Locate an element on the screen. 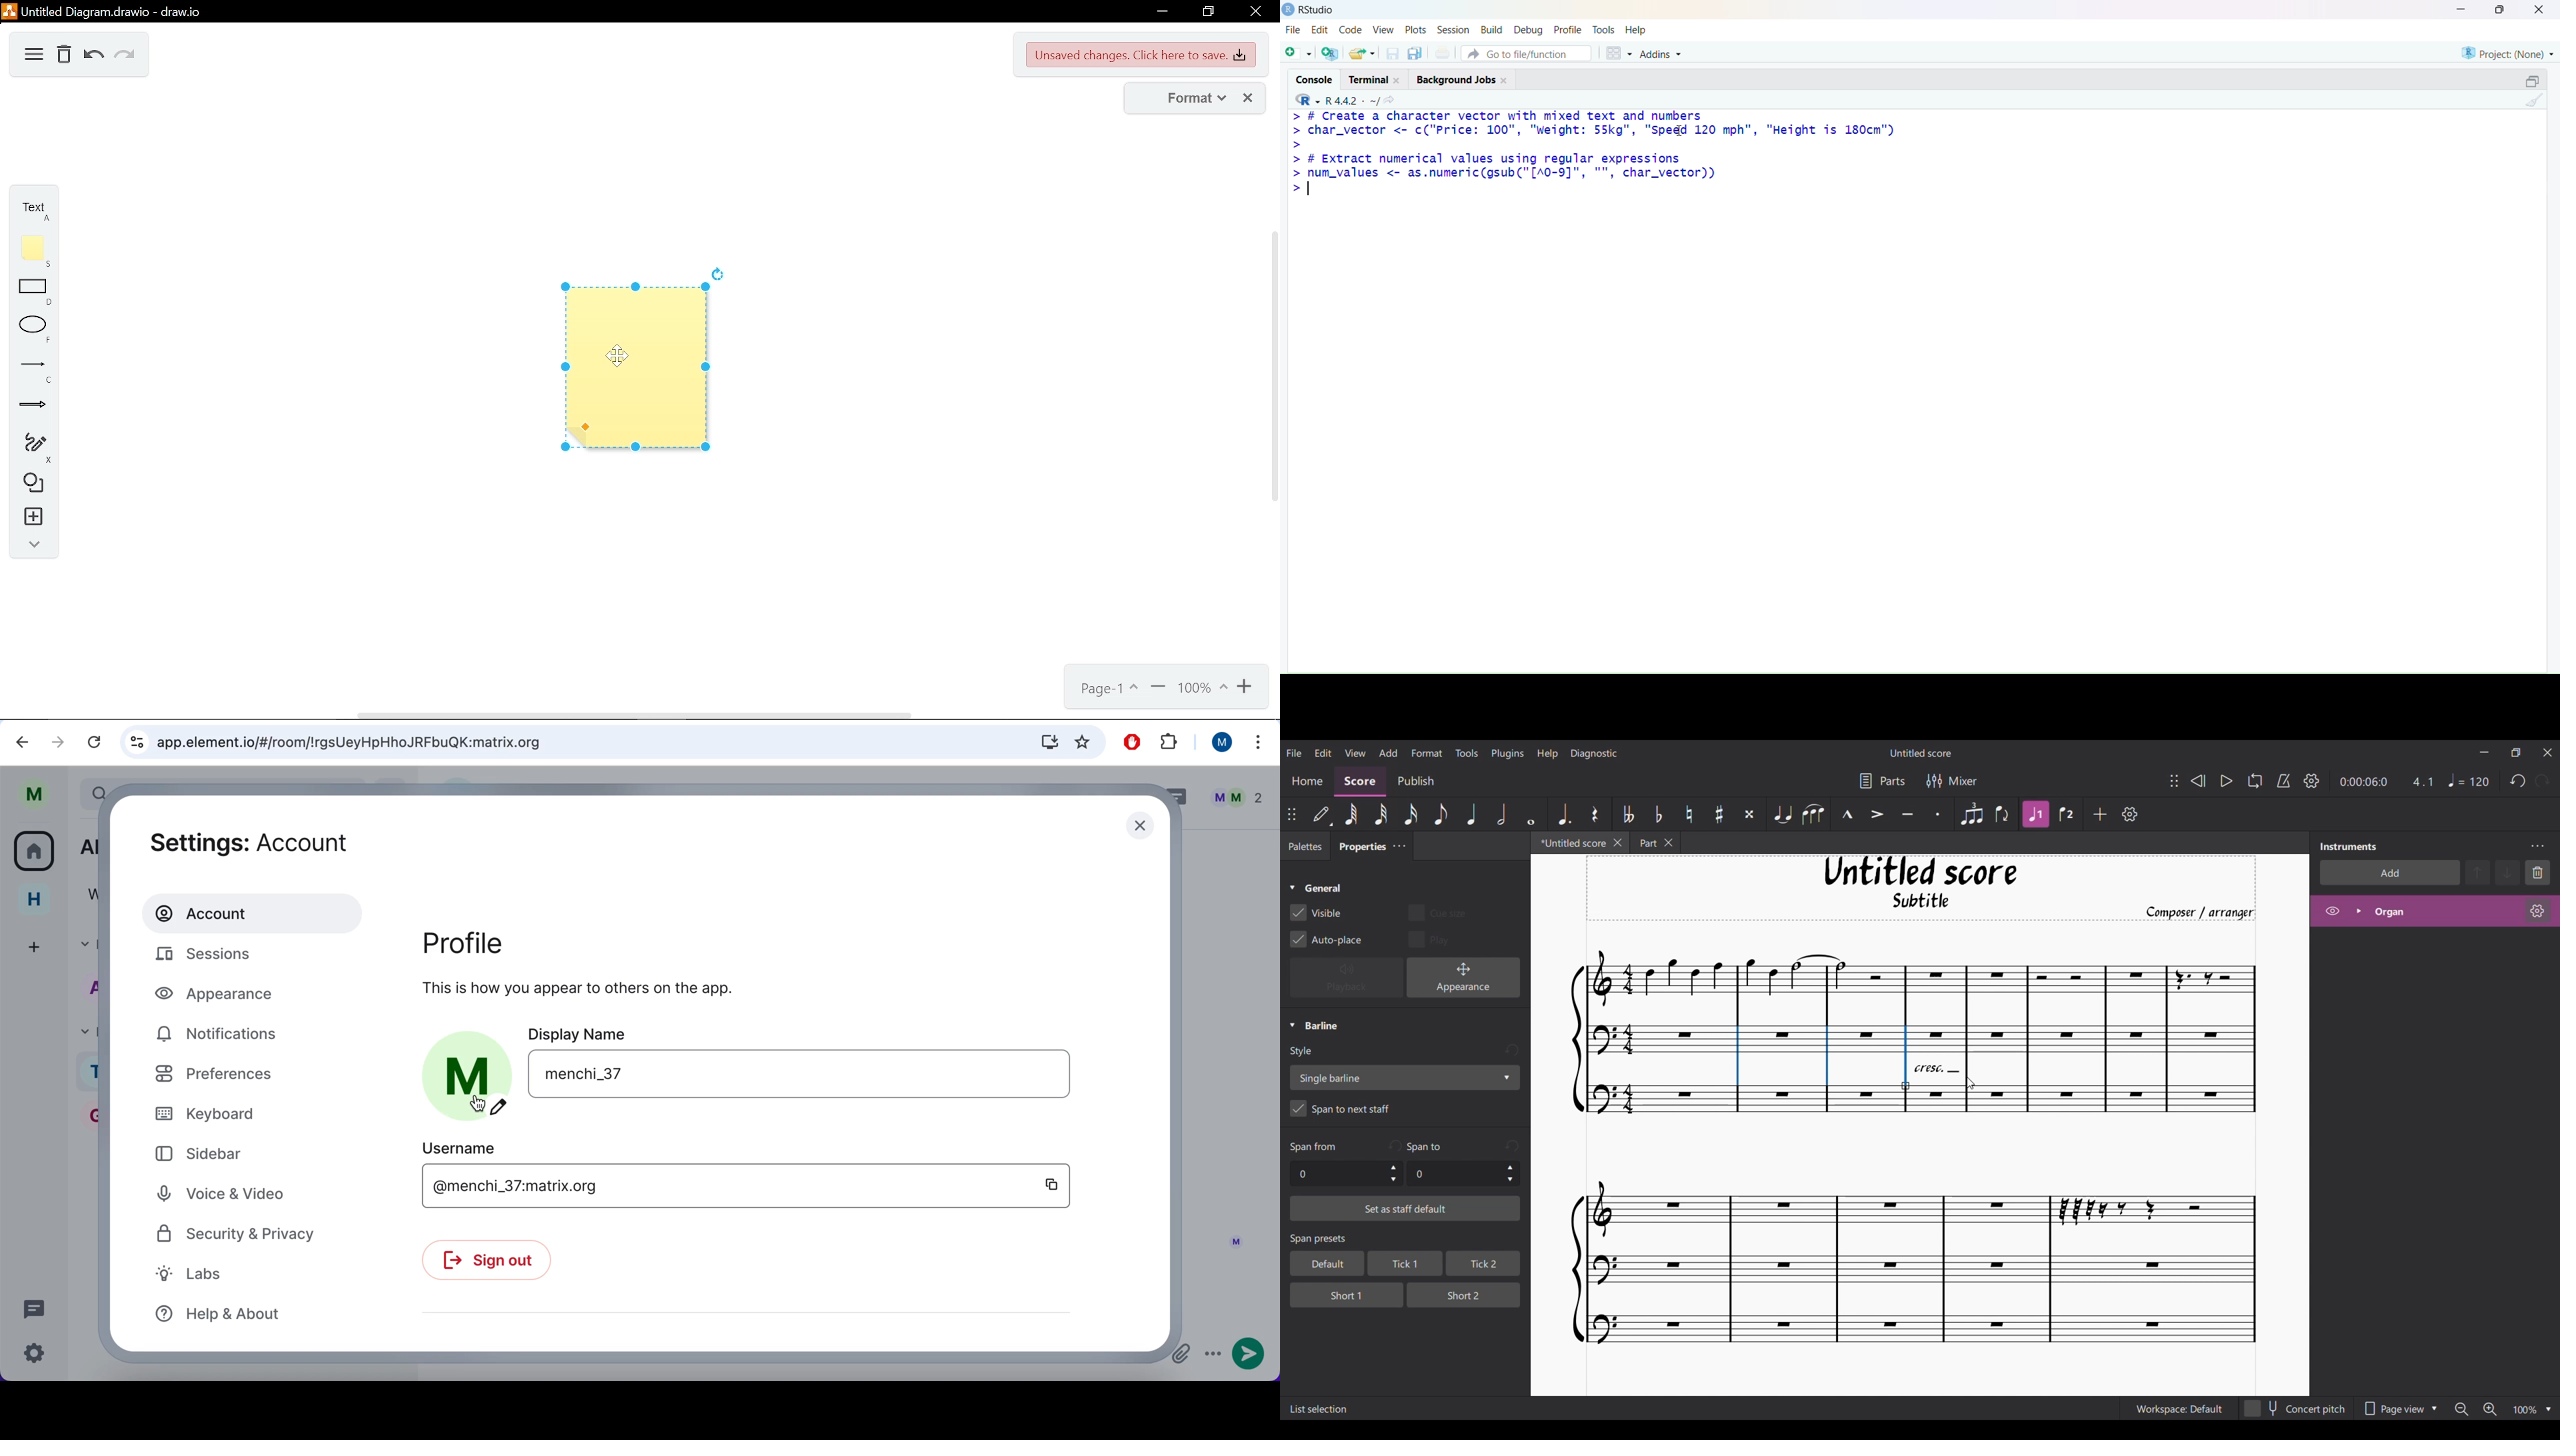 The height and width of the screenshot is (1456, 2576). cursor is located at coordinates (1682, 130).